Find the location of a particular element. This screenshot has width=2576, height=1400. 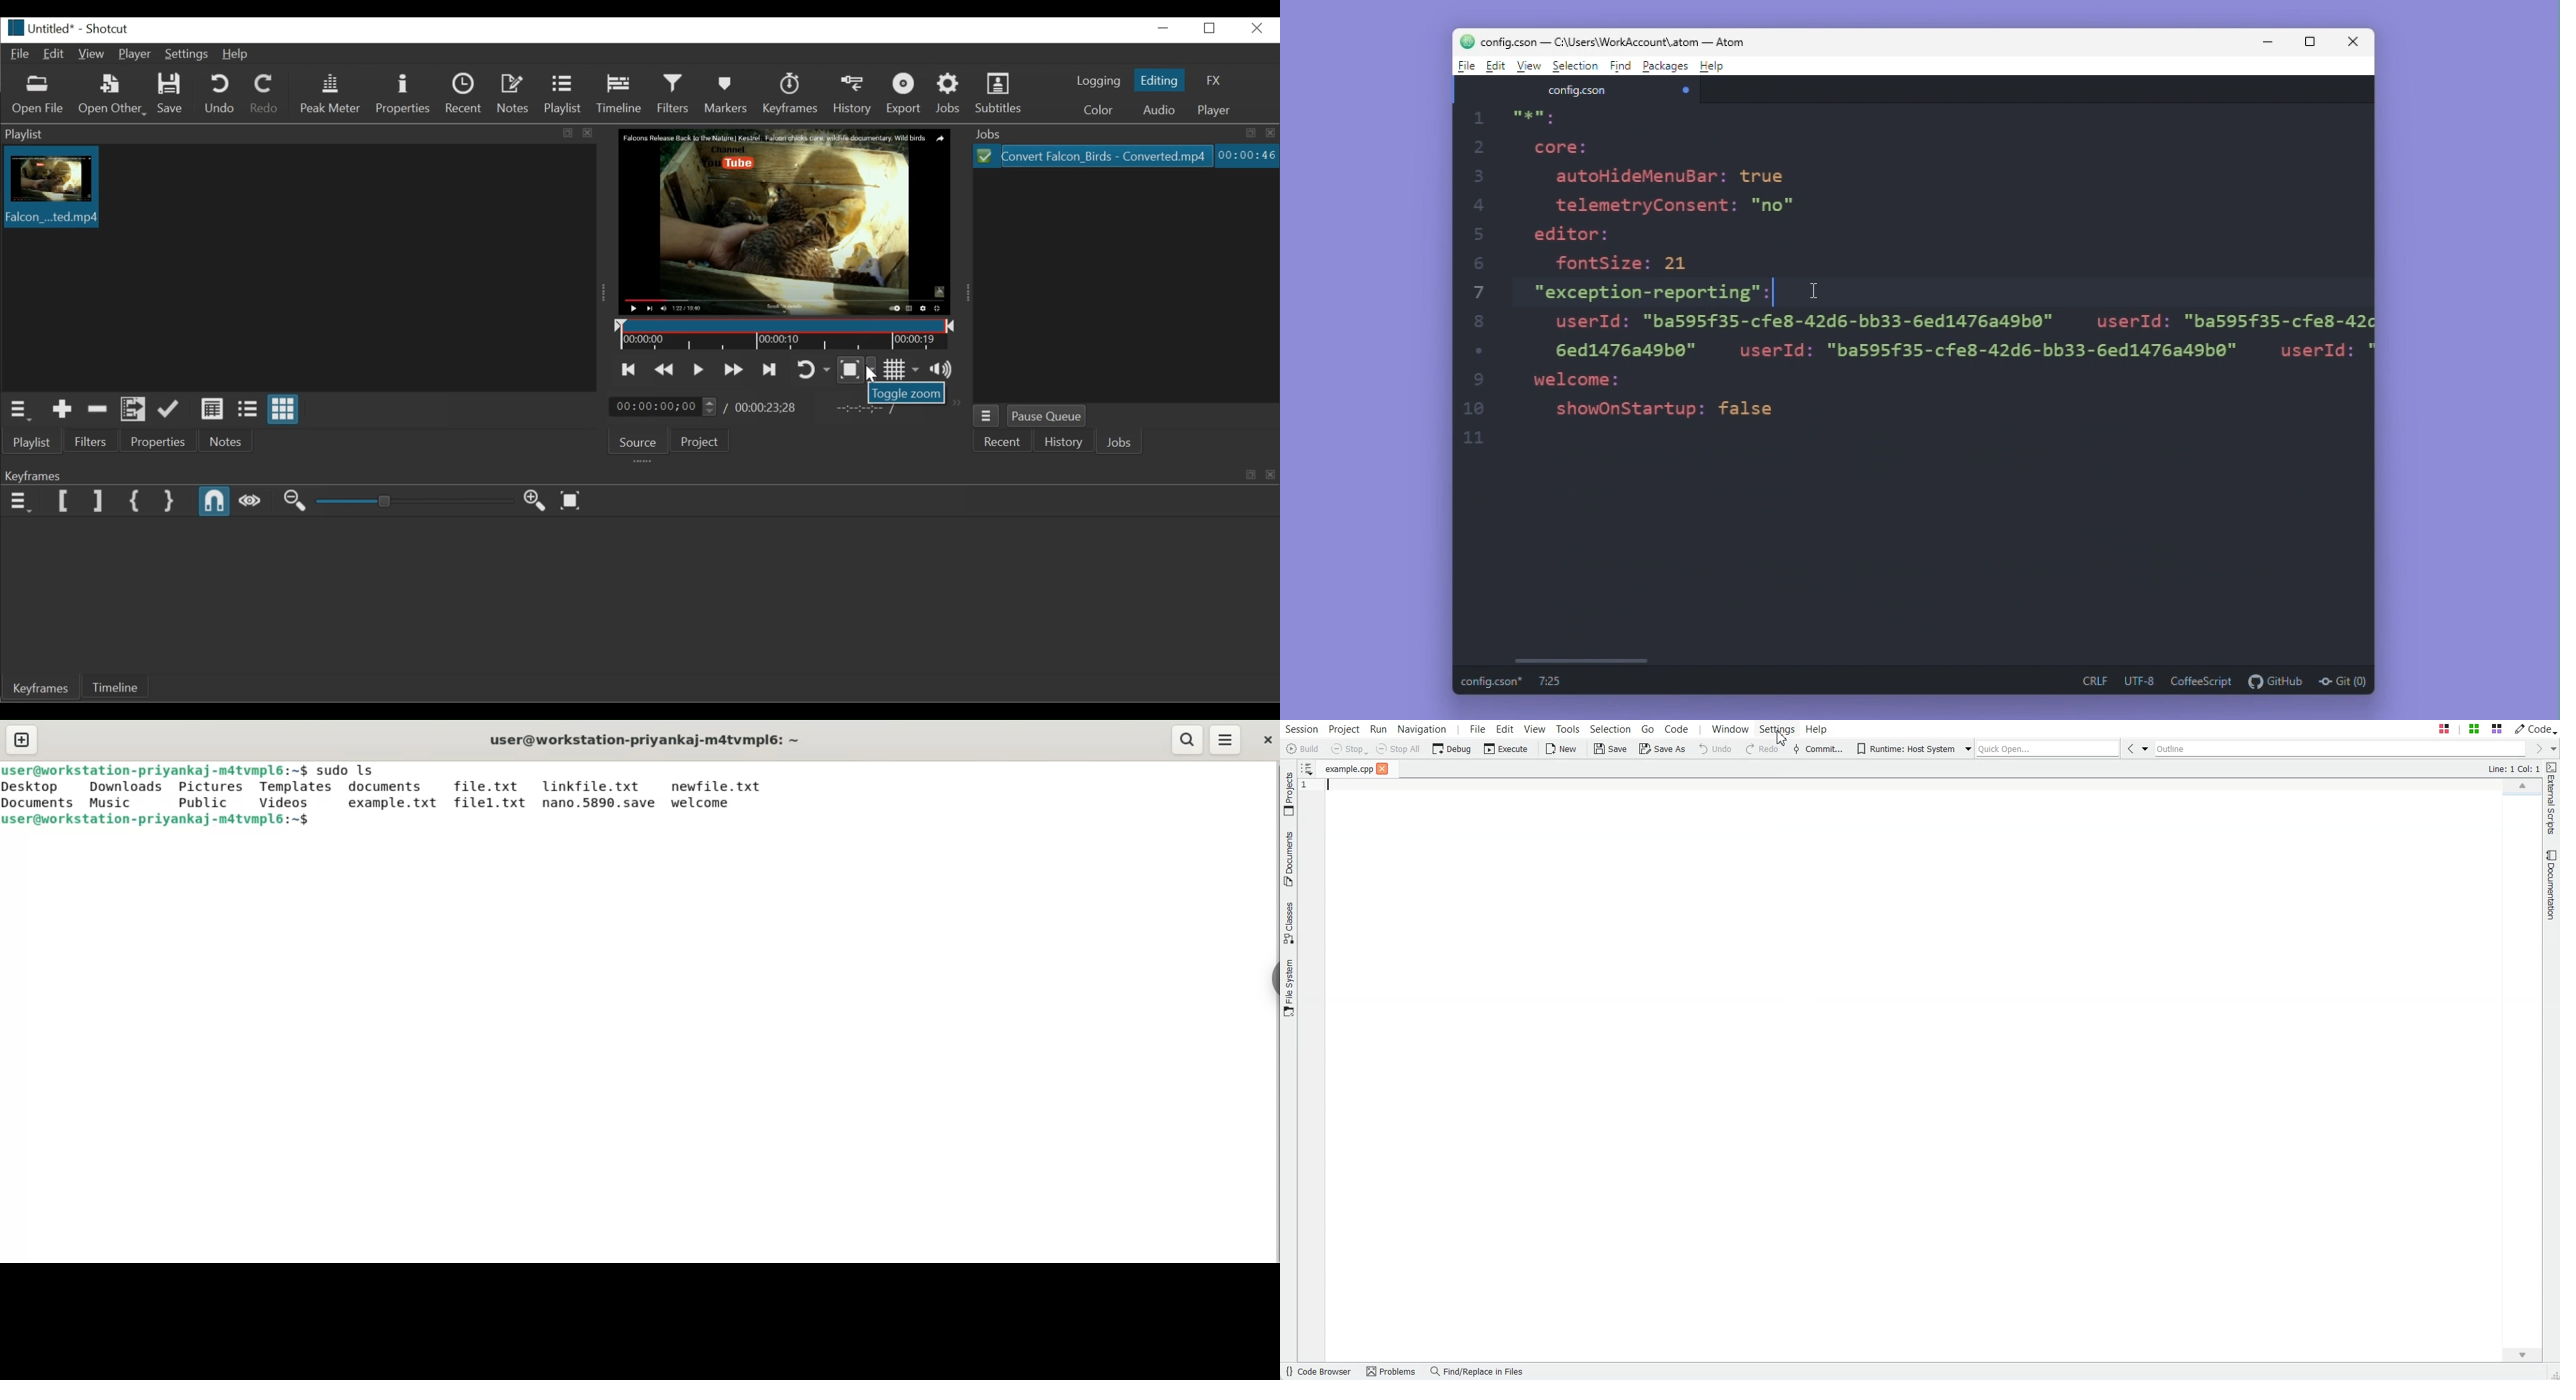

Zoom keyframe to fit is located at coordinates (570, 500).